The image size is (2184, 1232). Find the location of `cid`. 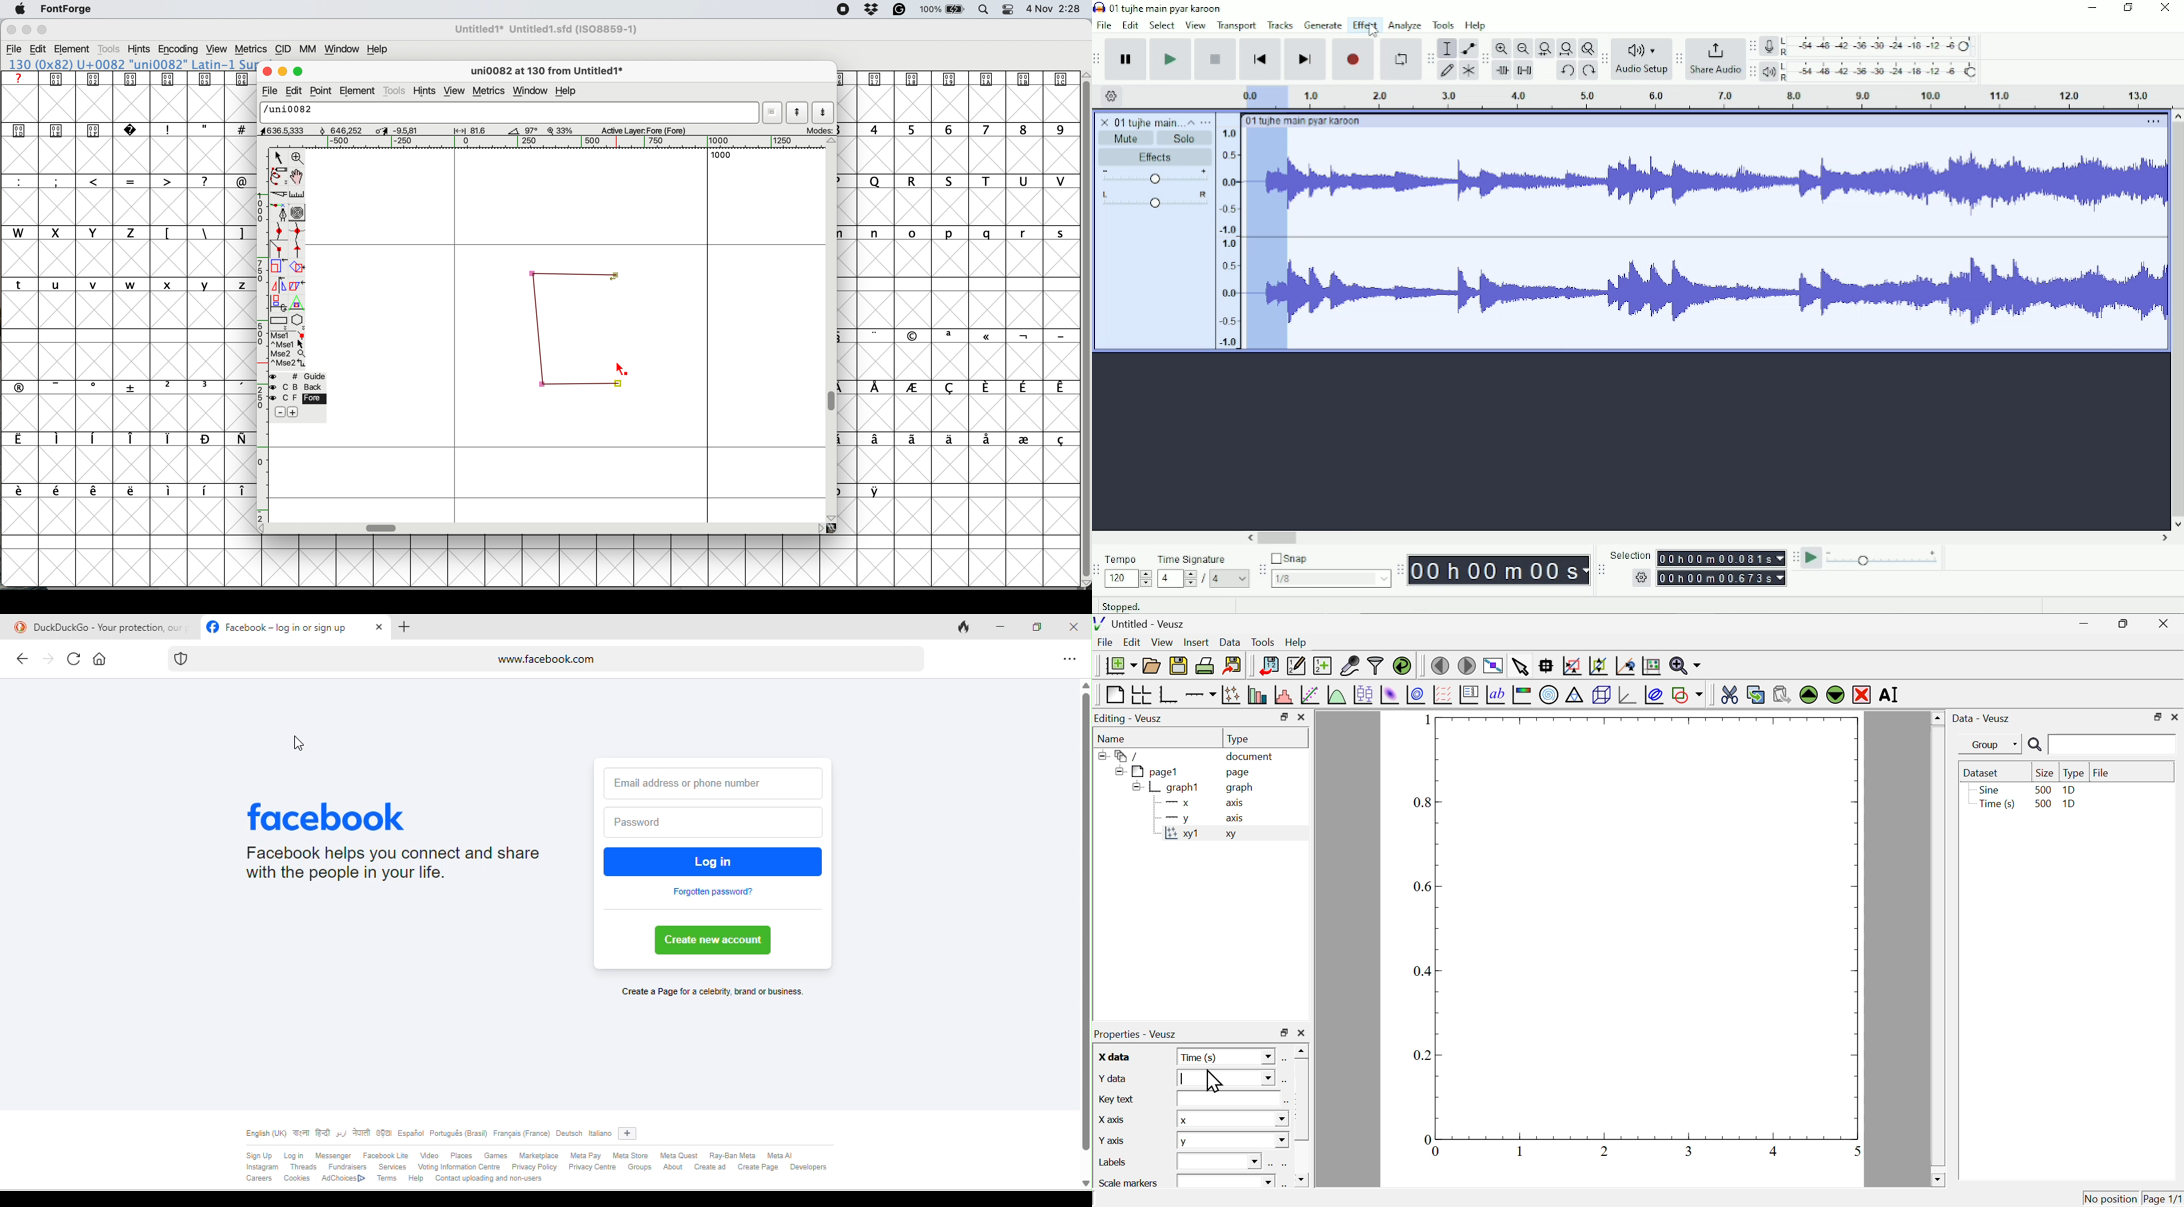

cid is located at coordinates (282, 49).